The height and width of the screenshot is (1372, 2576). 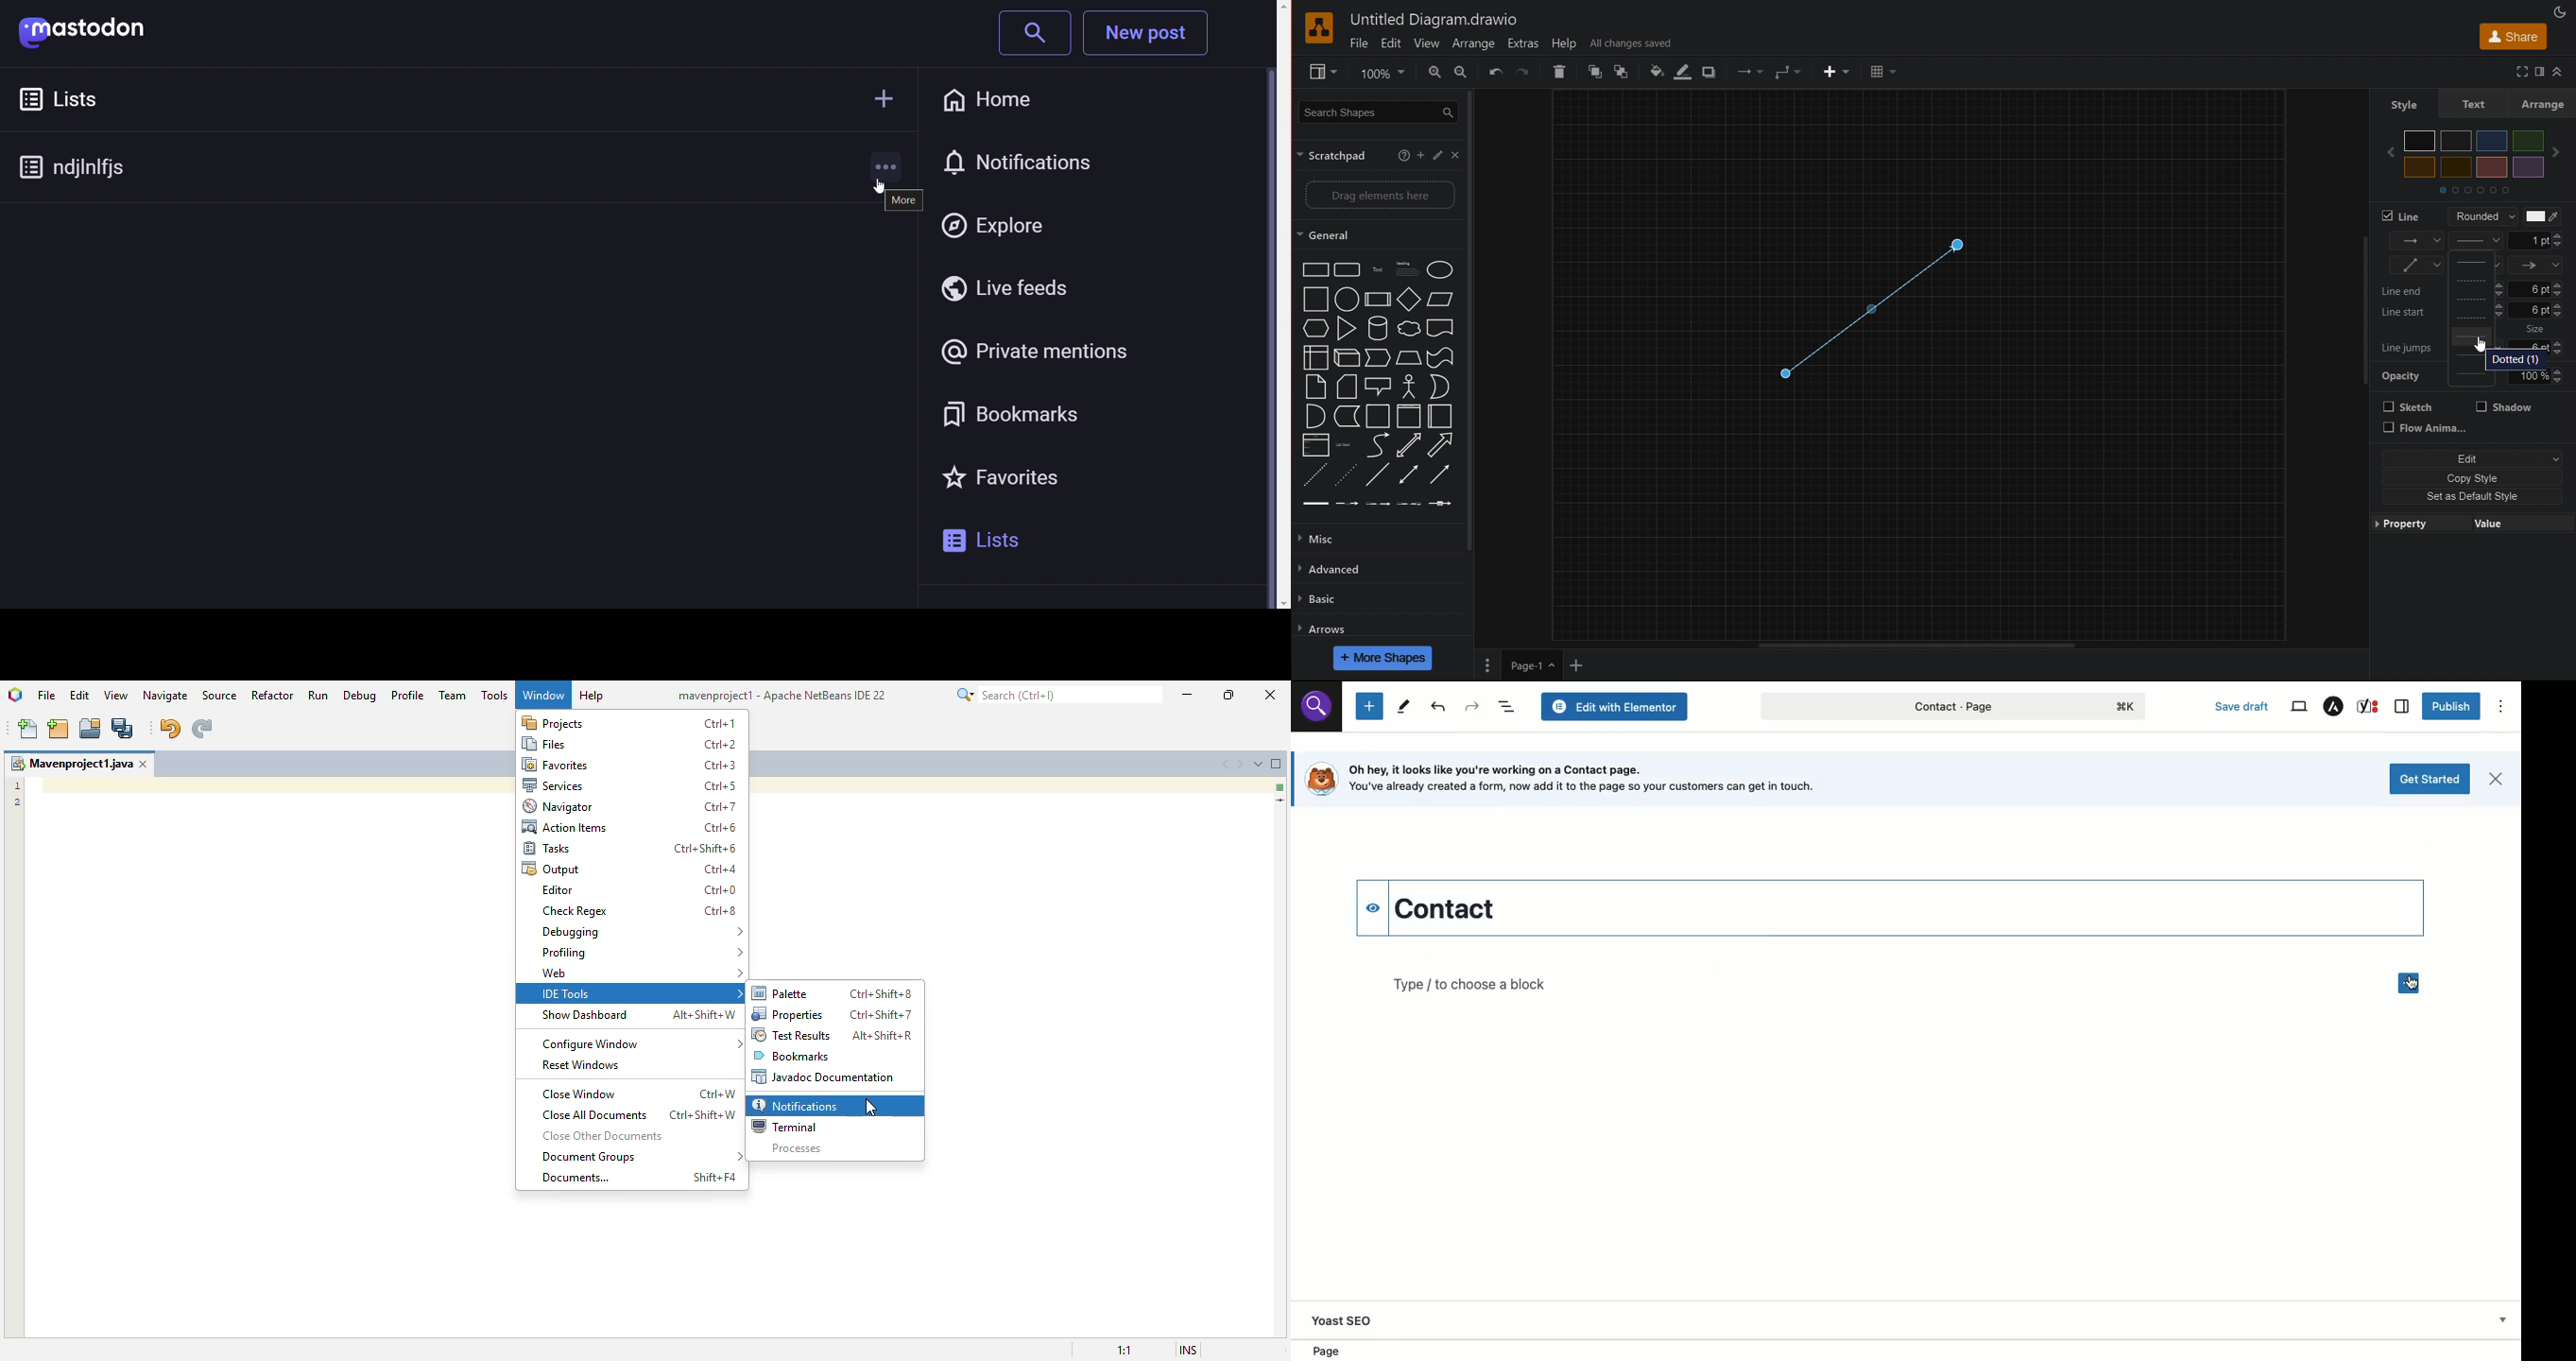 I want to click on bookmarks, so click(x=1003, y=416).